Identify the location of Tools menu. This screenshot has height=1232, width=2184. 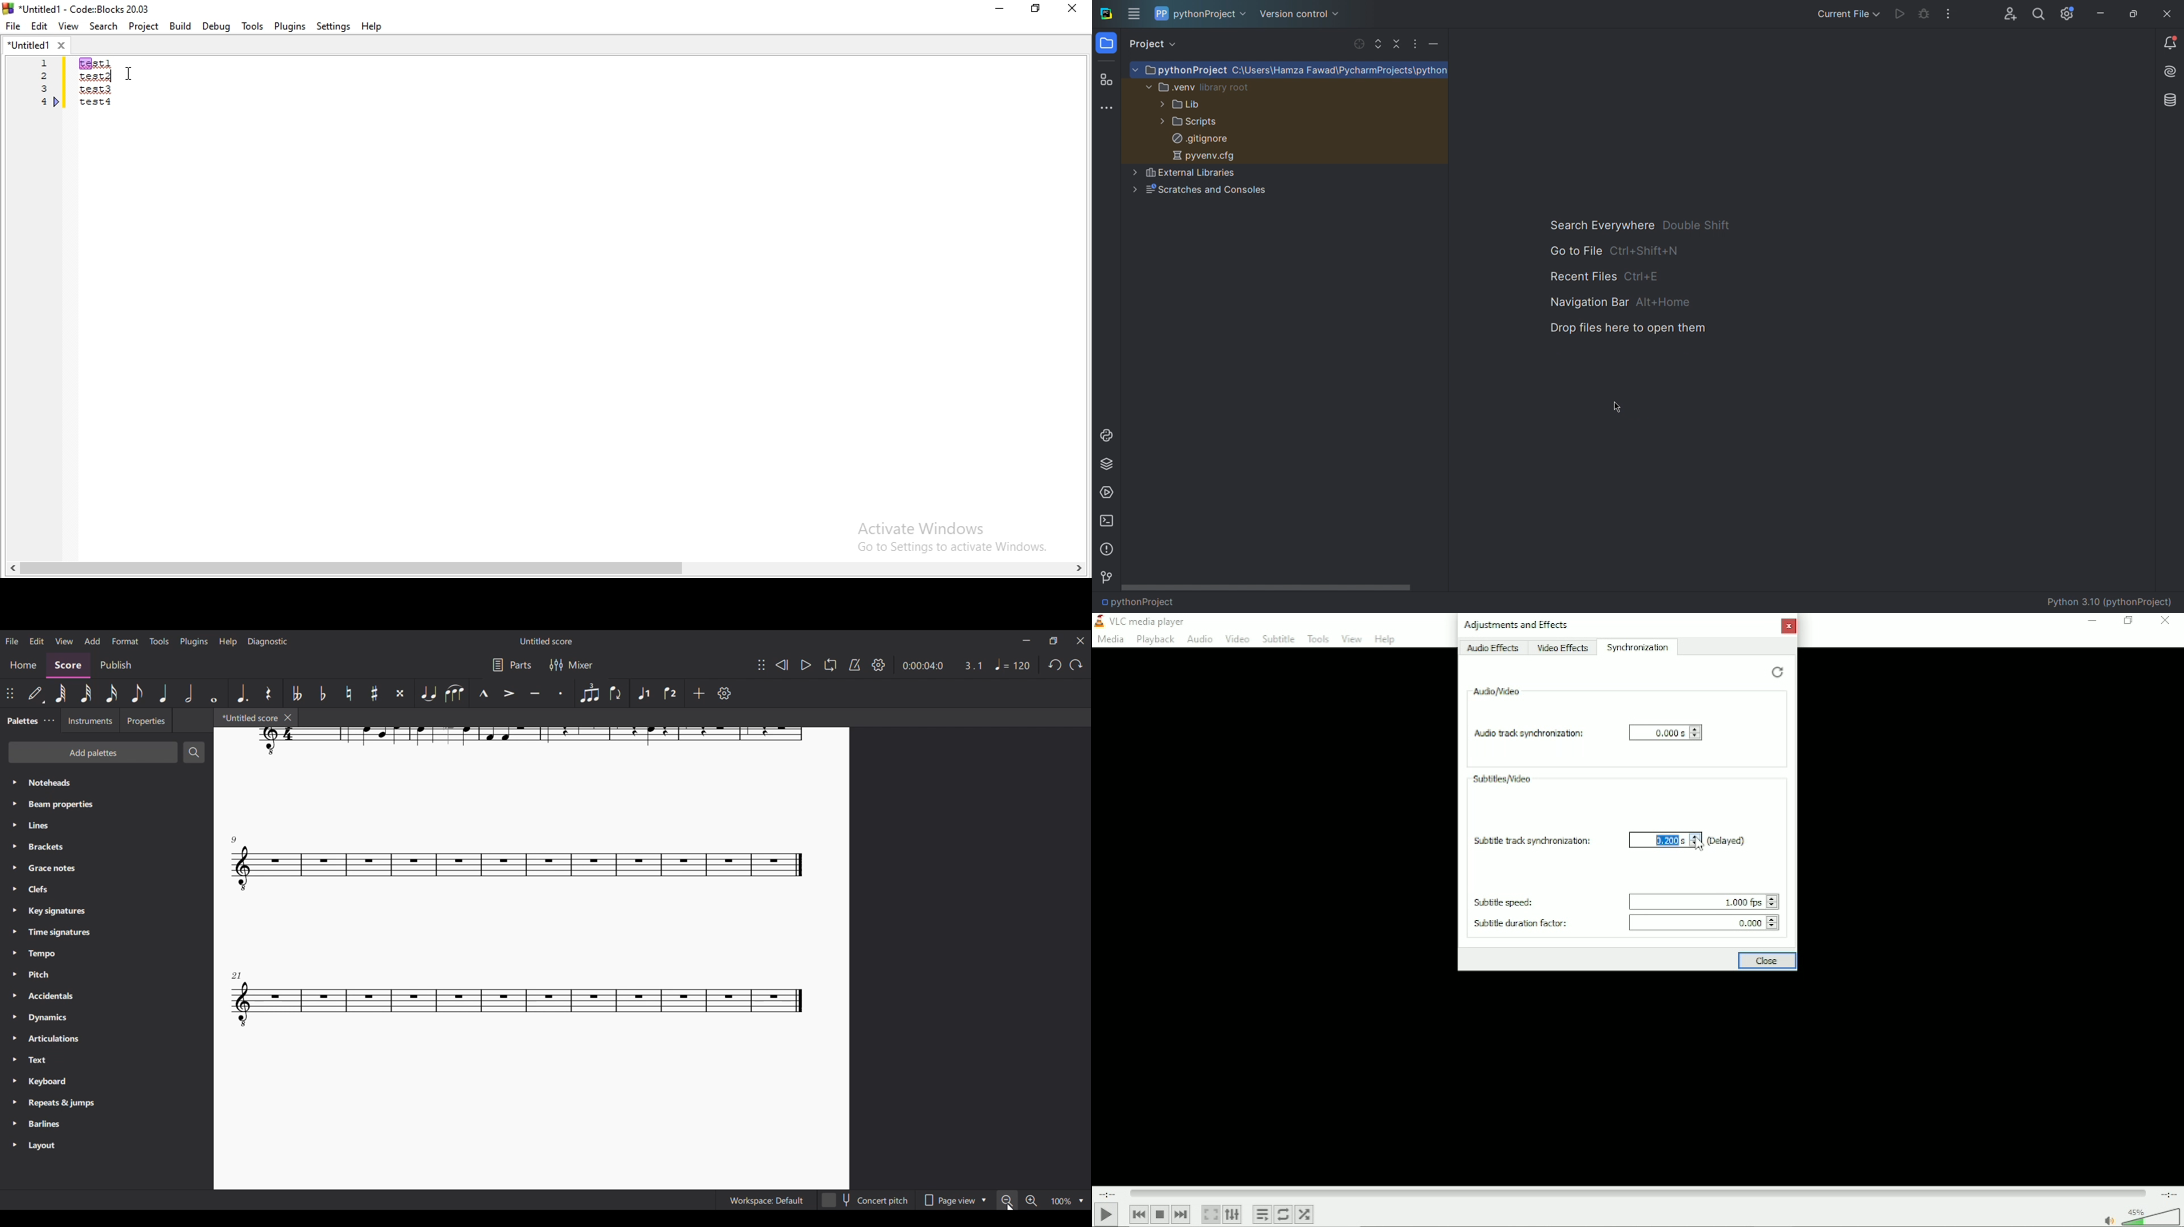
(160, 641).